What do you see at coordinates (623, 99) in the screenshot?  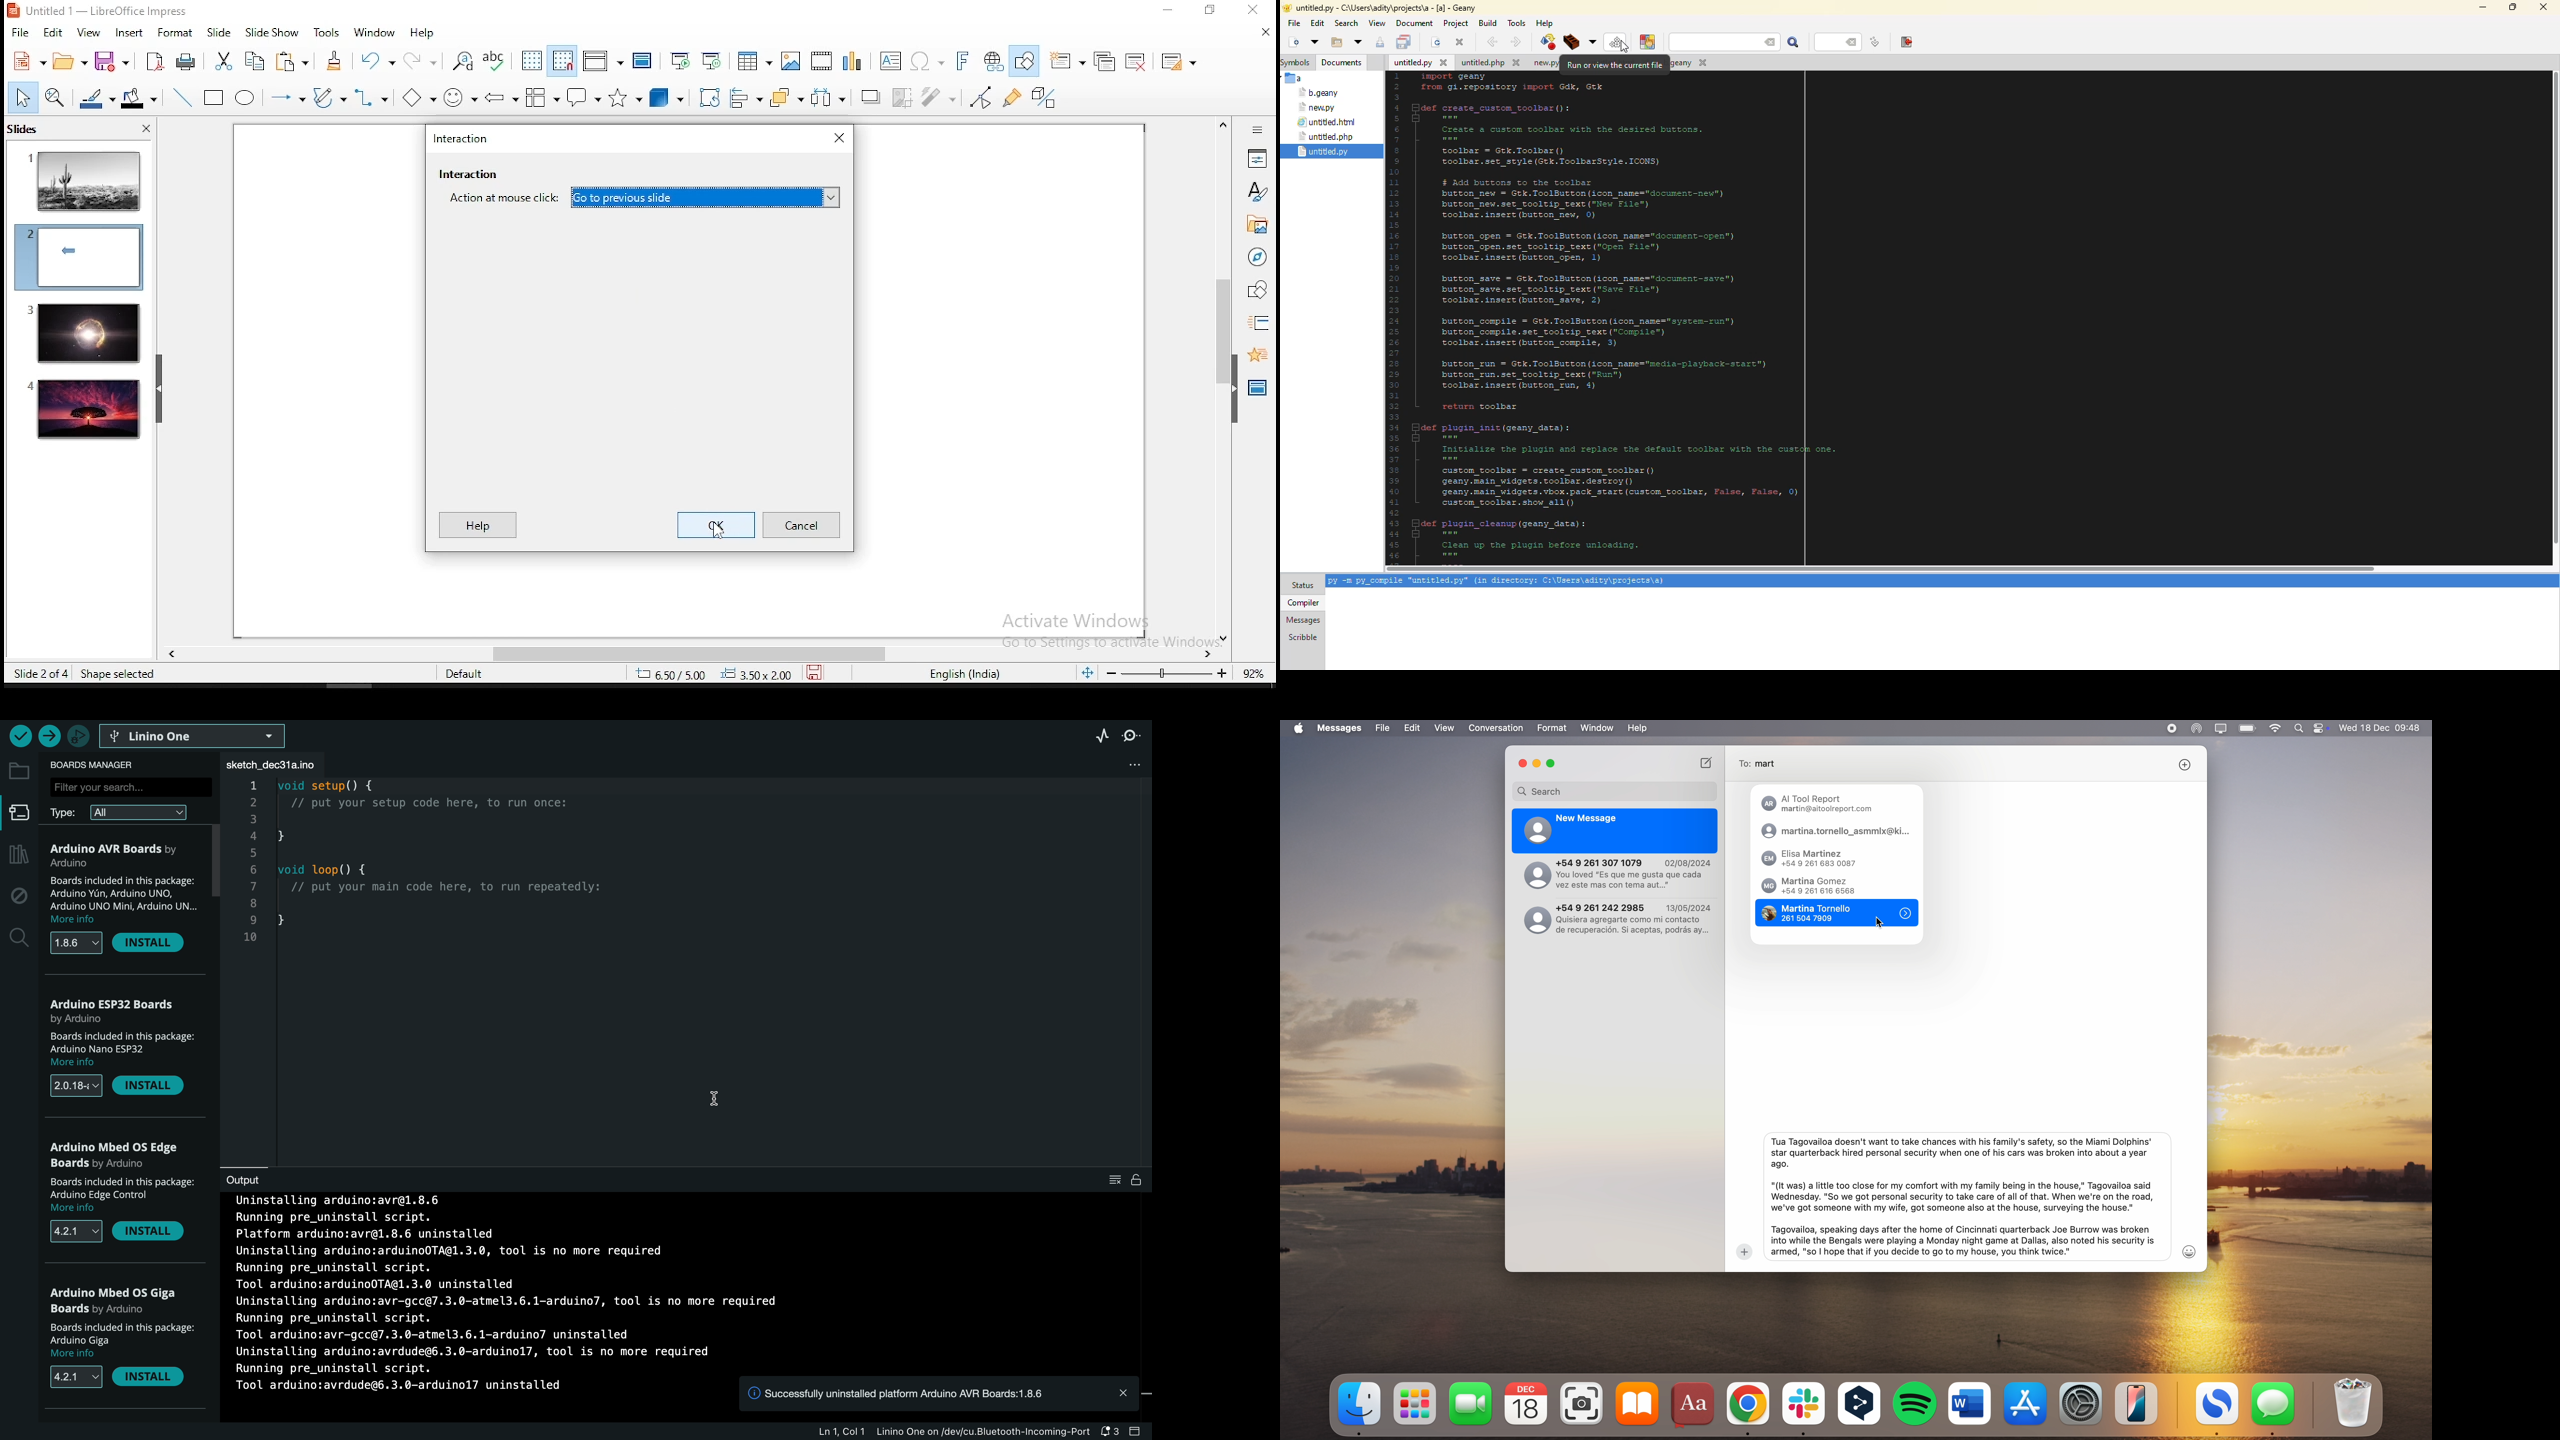 I see `stars` at bounding box center [623, 99].